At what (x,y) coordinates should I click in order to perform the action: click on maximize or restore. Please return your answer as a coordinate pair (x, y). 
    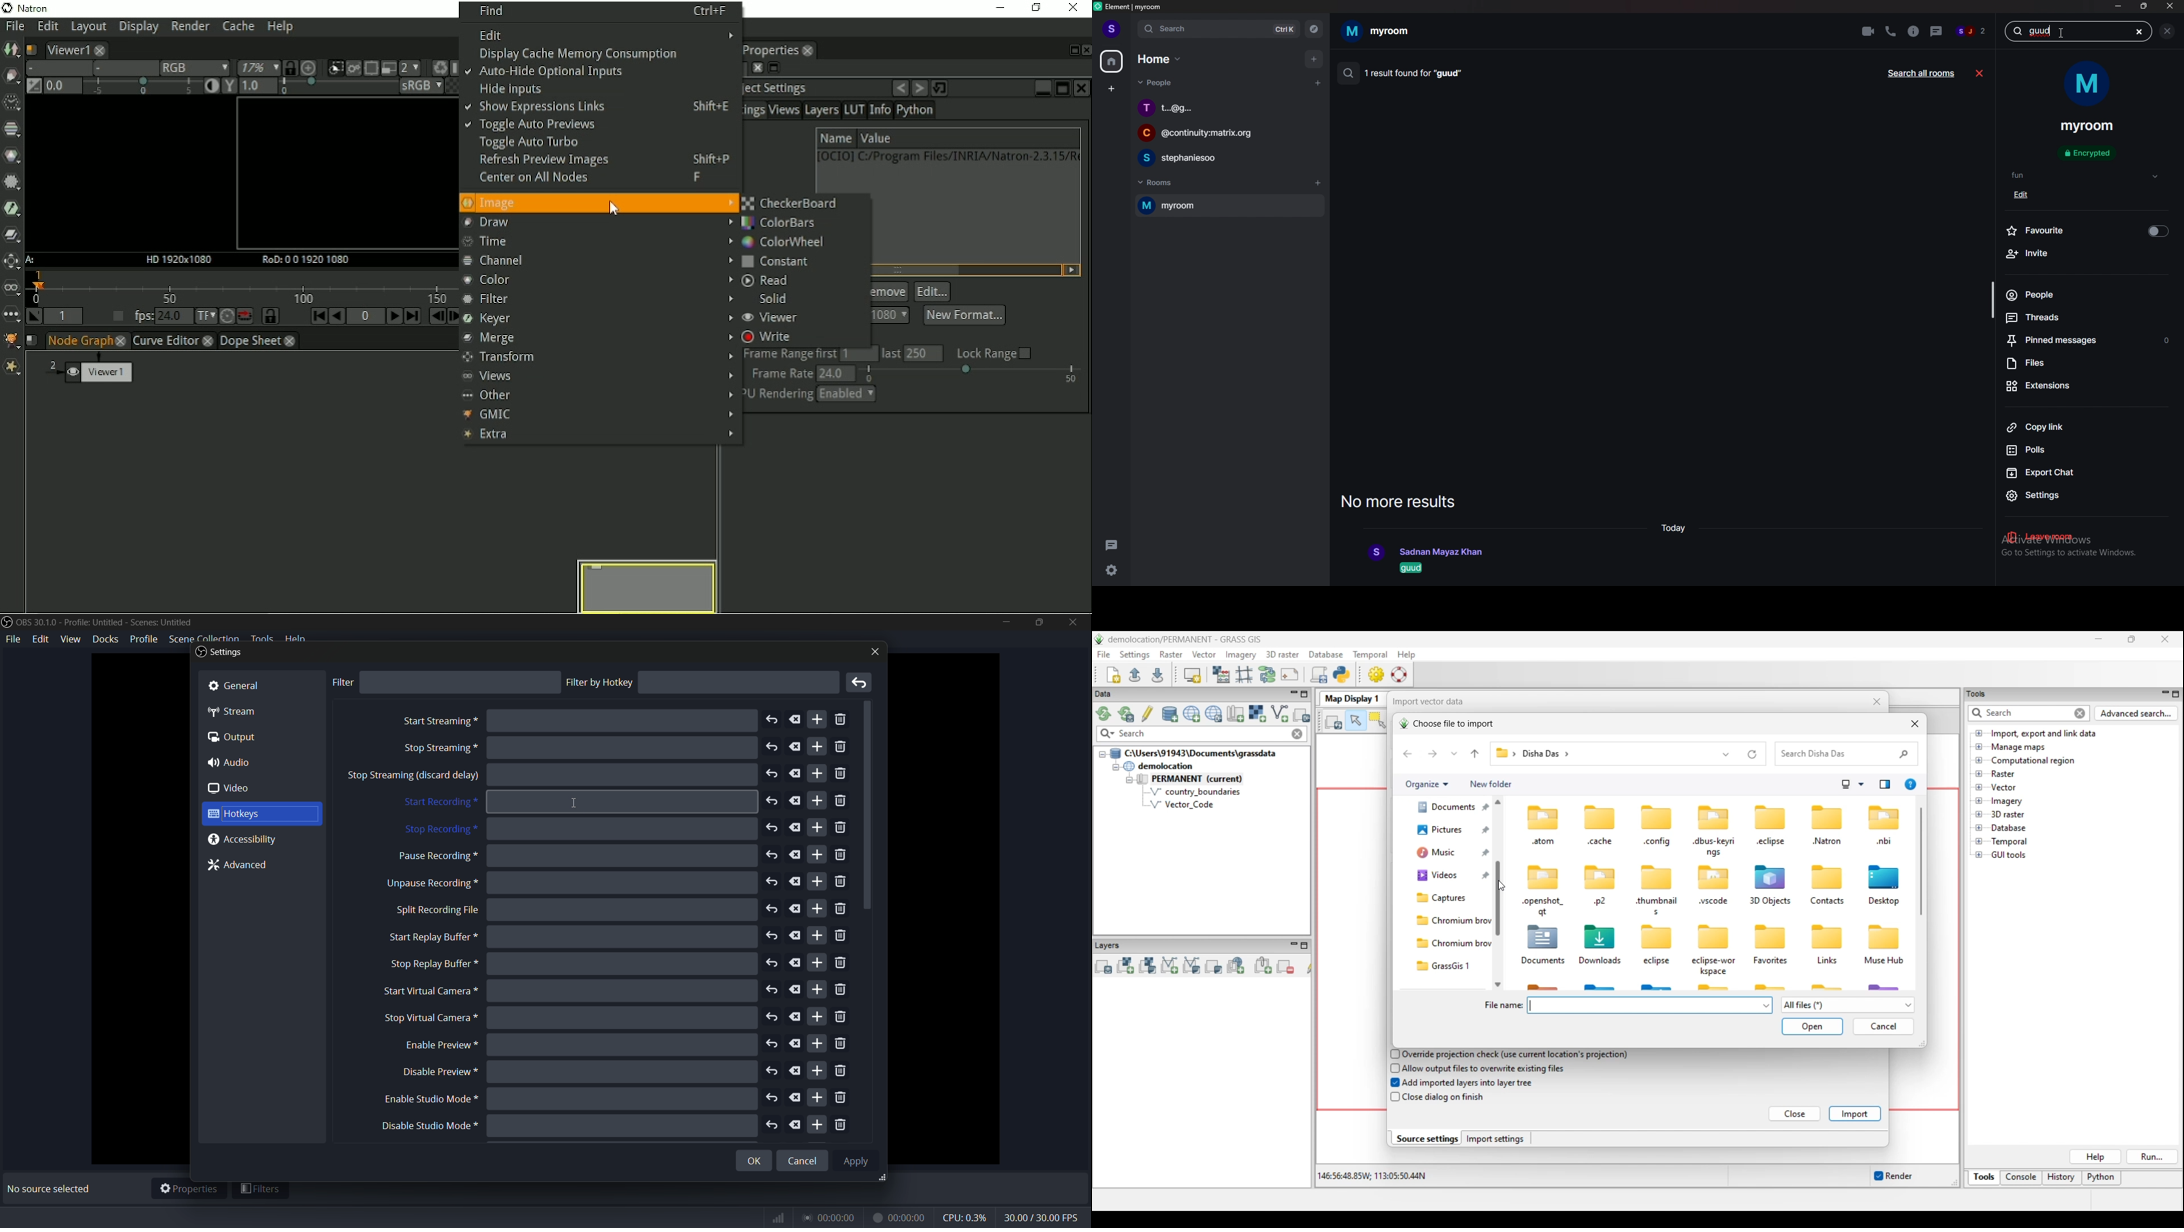
    Looking at the image, I should click on (1038, 622).